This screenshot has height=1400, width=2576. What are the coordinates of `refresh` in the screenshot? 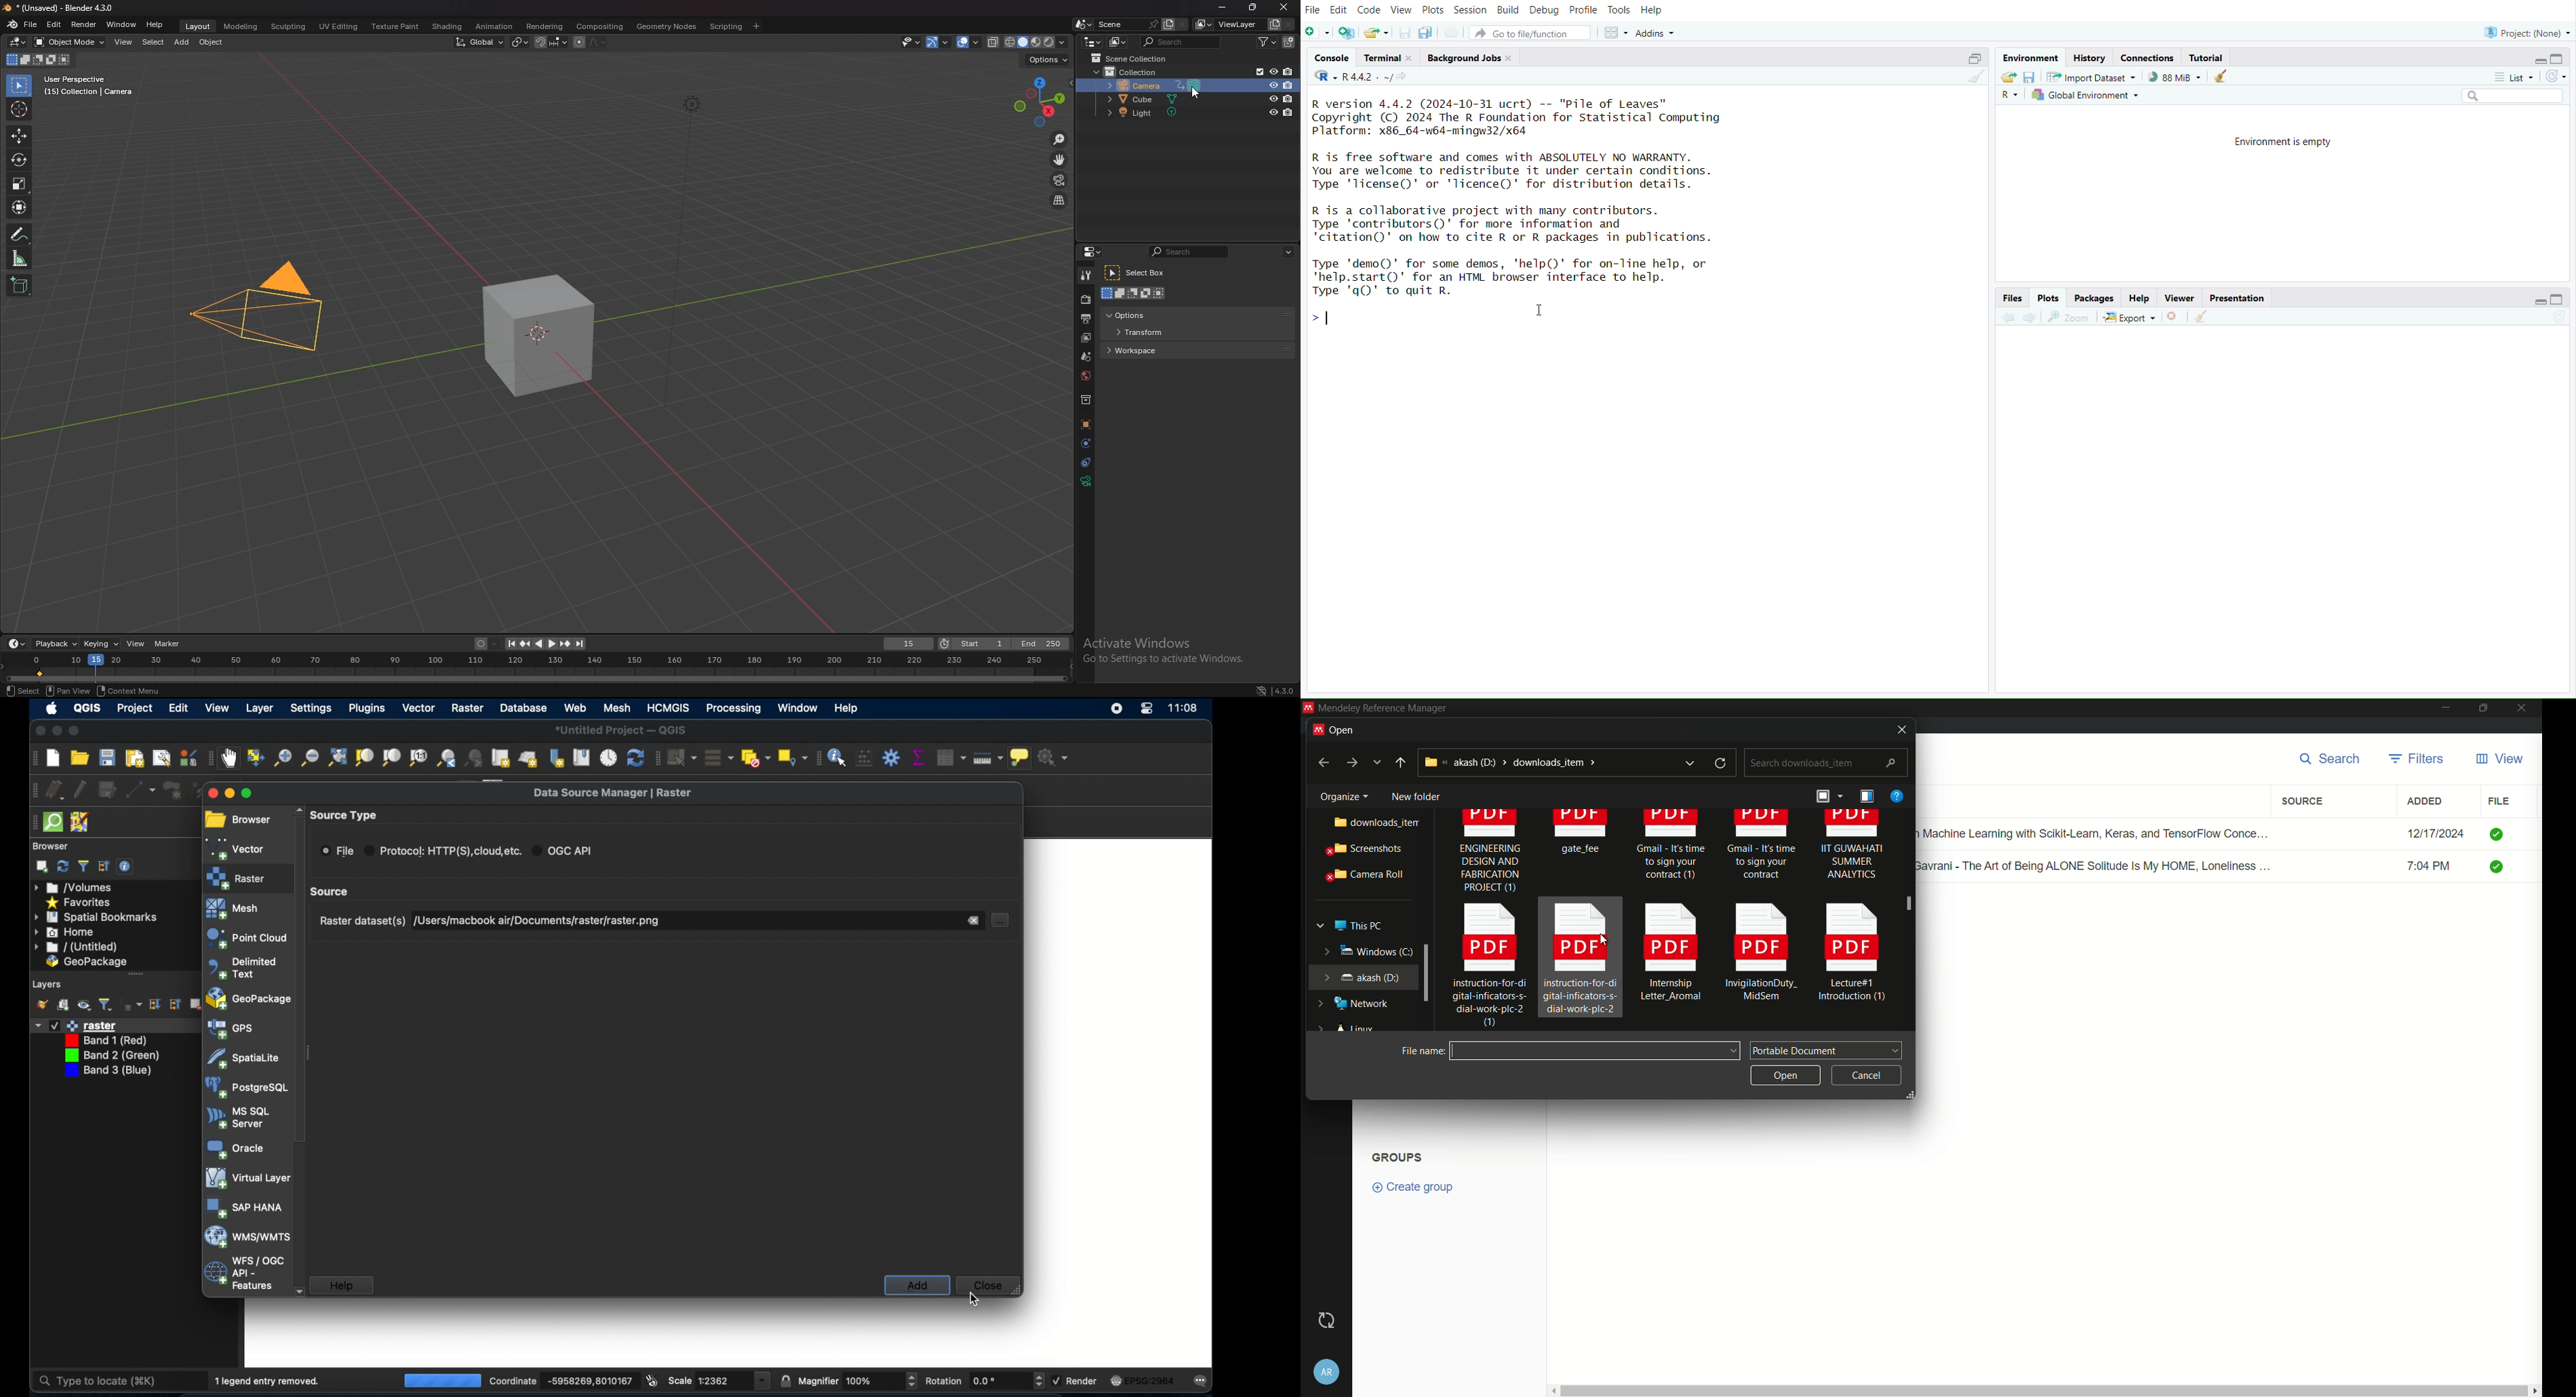 It's located at (63, 867).